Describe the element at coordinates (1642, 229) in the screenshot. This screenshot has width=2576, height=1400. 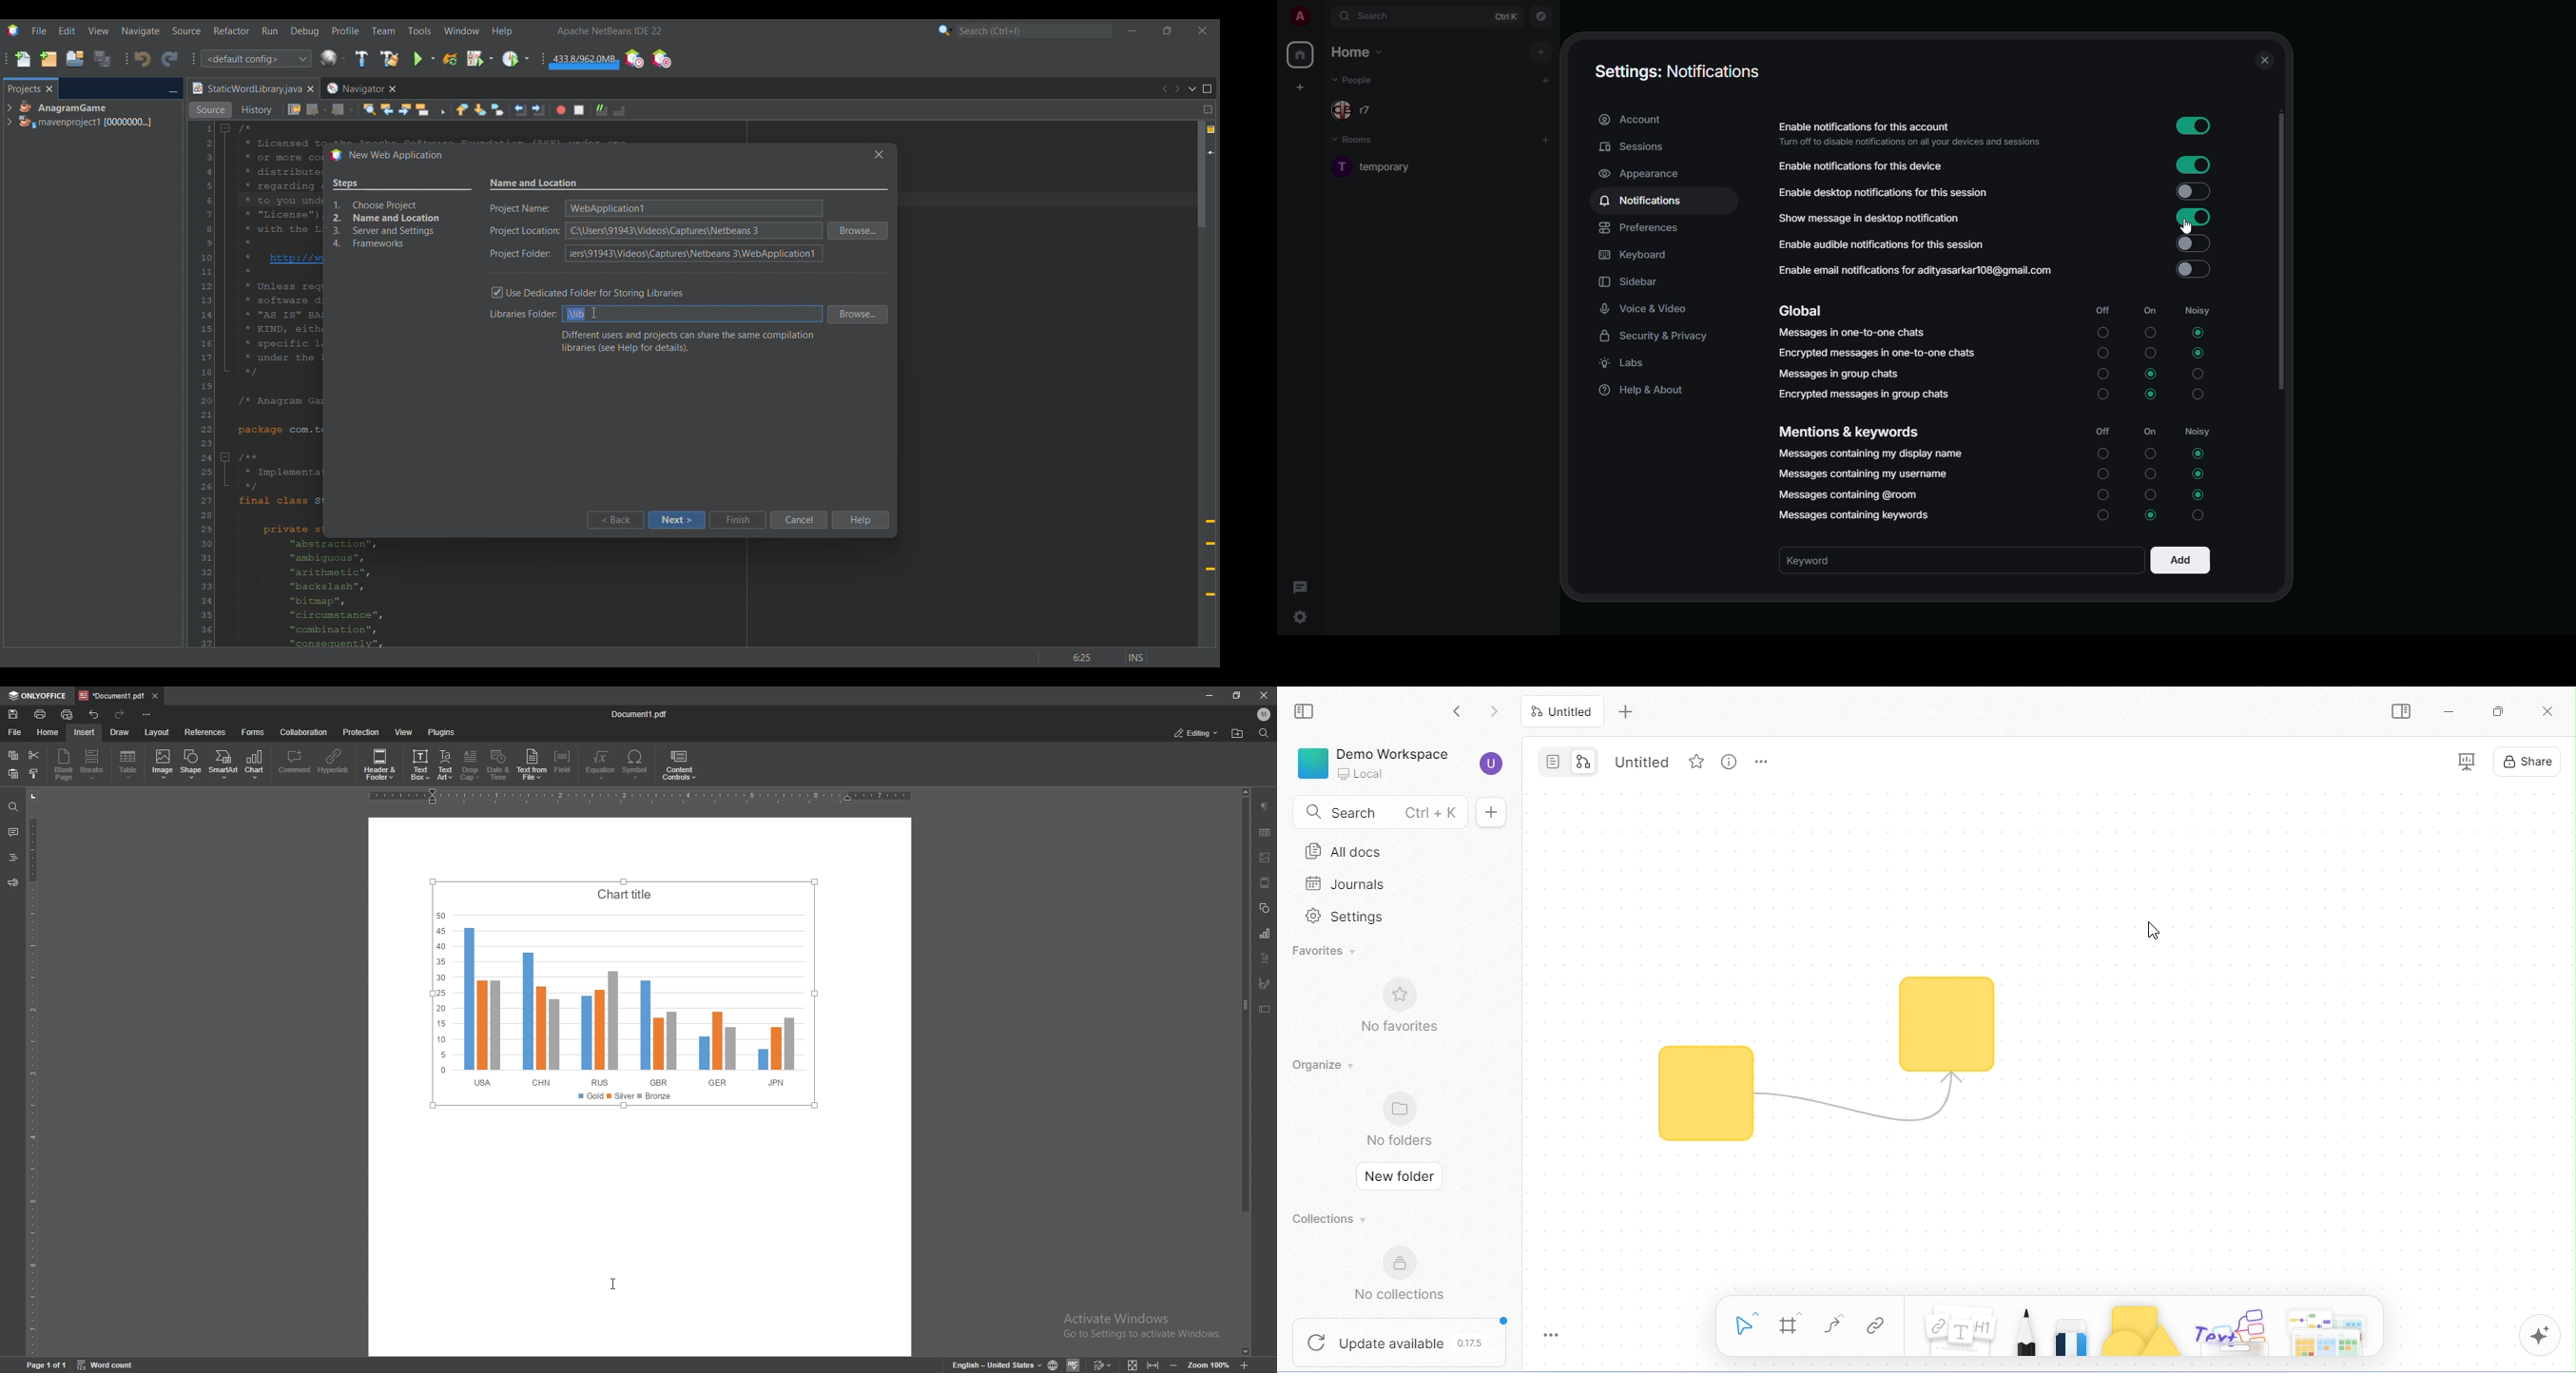
I see `preferences` at that location.